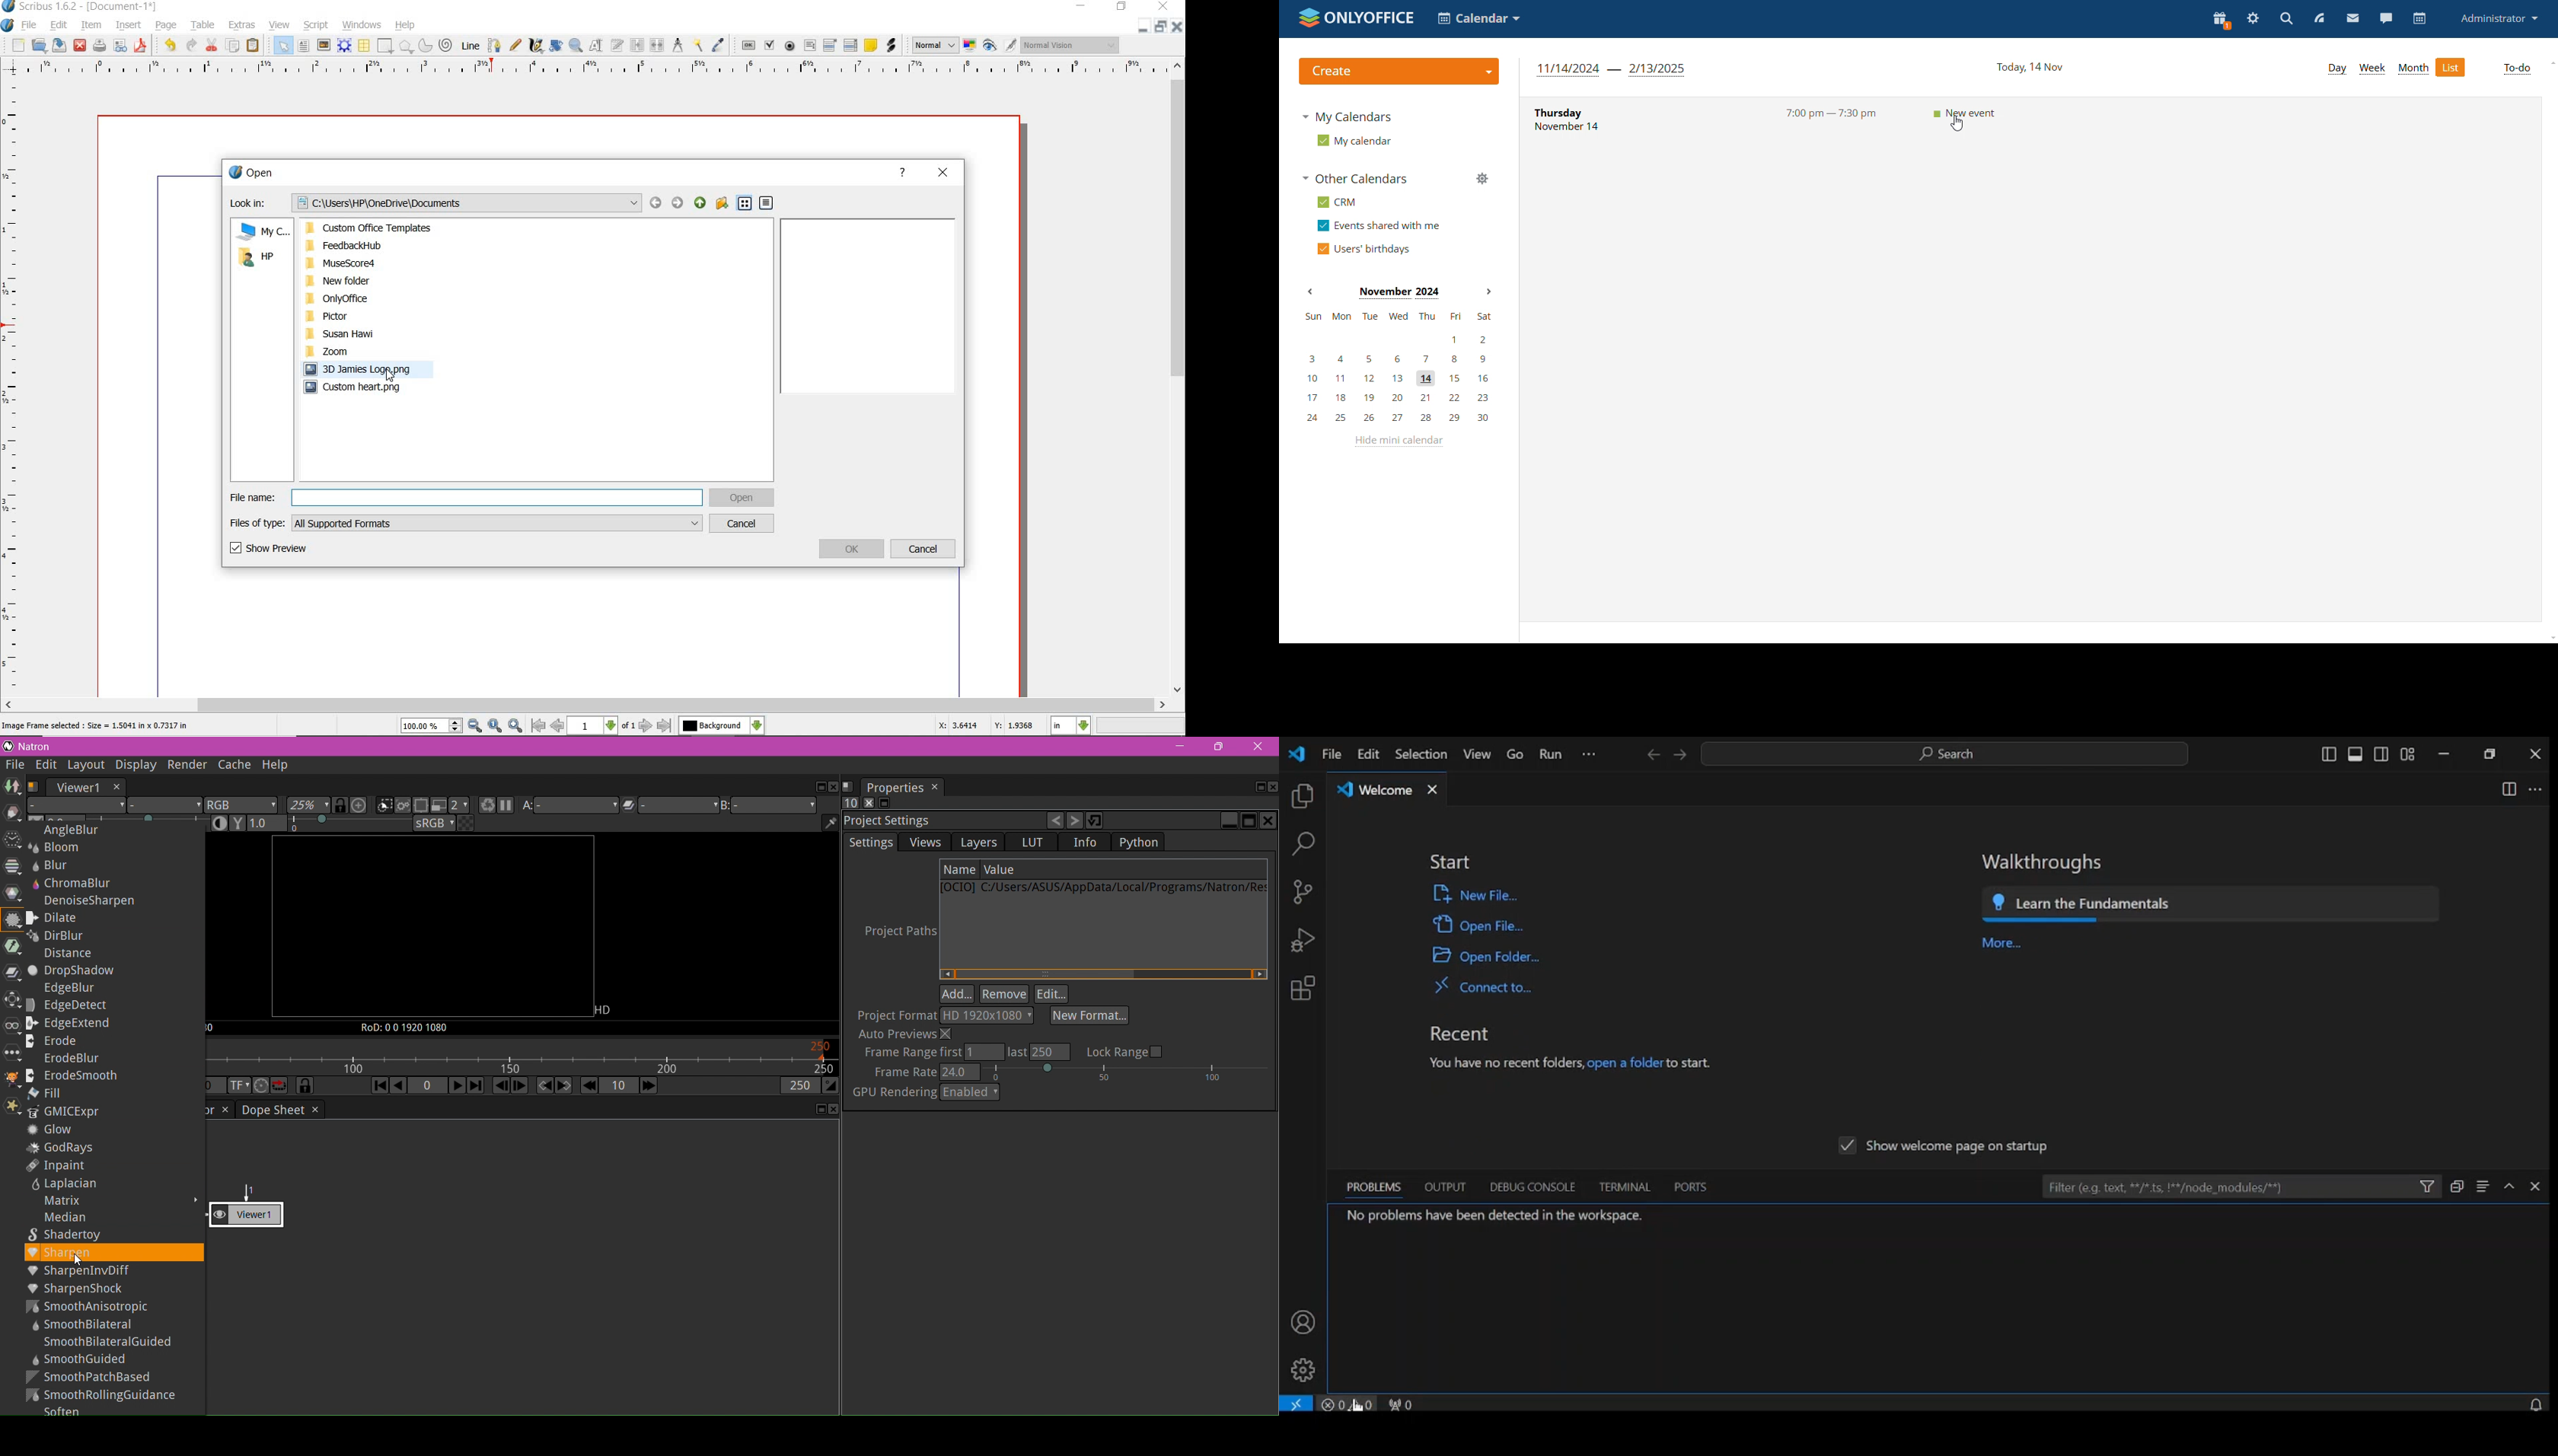 This screenshot has height=1456, width=2576. Describe the element at coordinates (1389, 786) in the screenshot. I see `welcome` at that location.